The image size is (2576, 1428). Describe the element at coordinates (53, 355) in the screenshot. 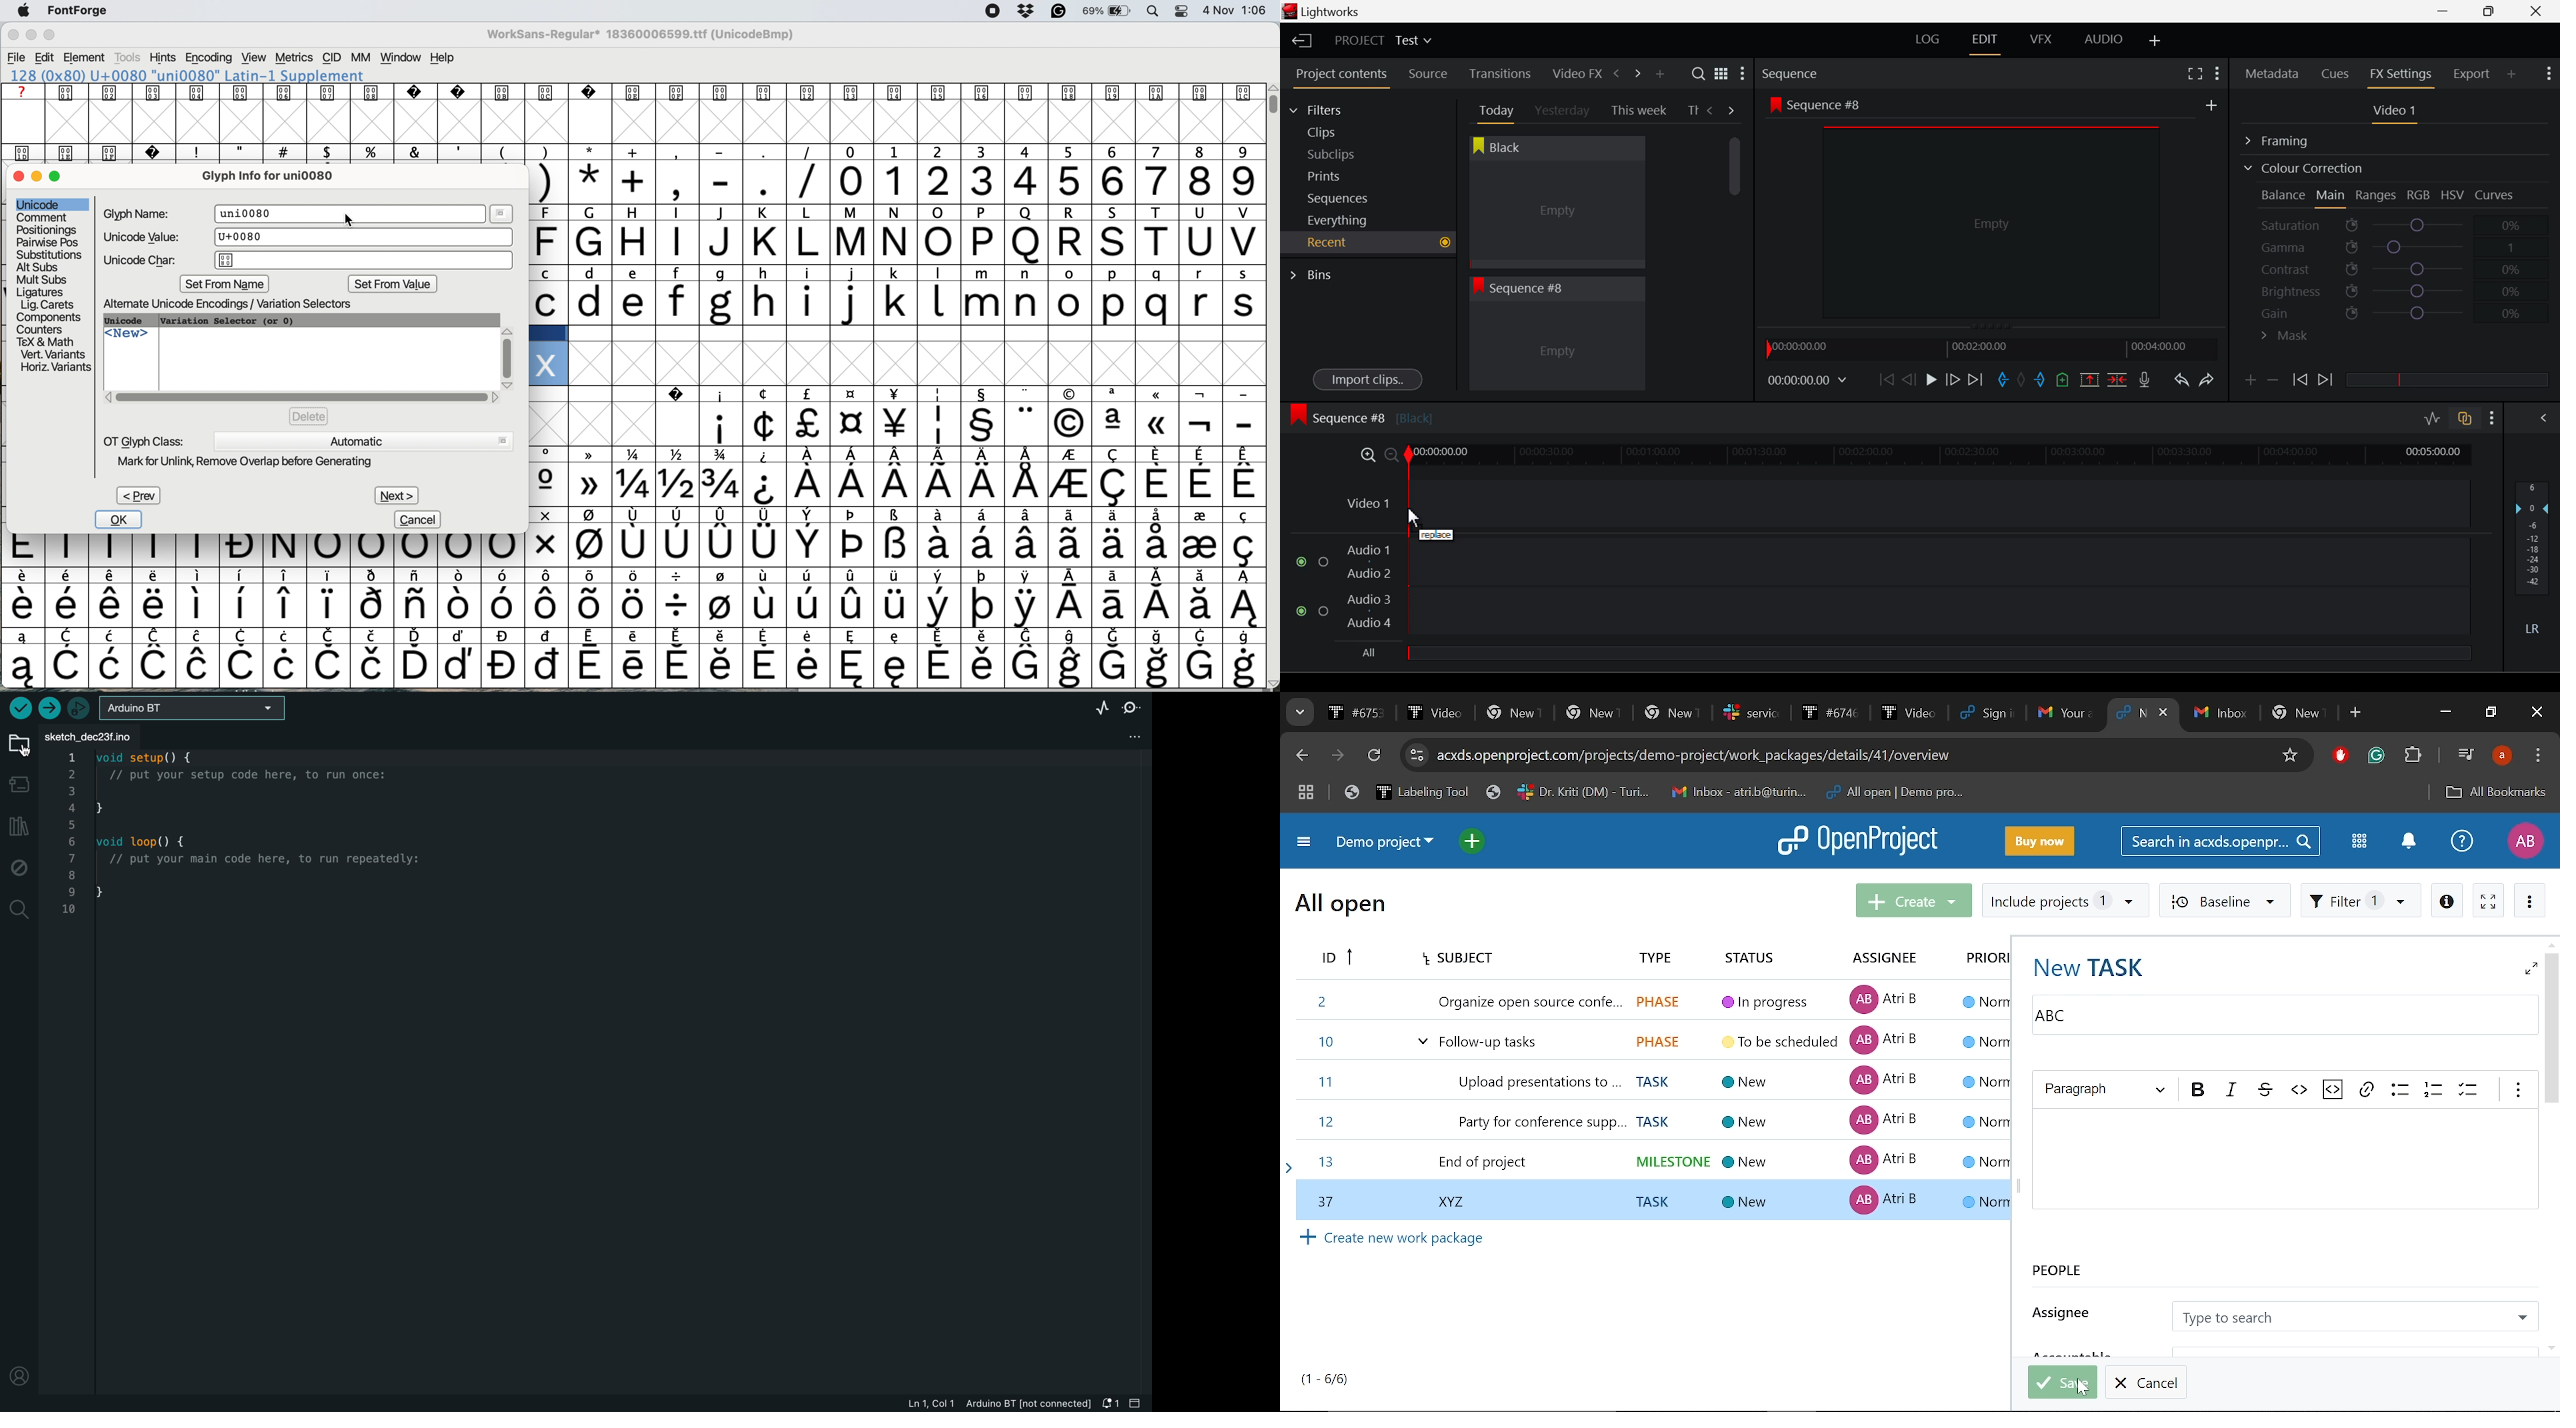

I see `vert variants` at that location.